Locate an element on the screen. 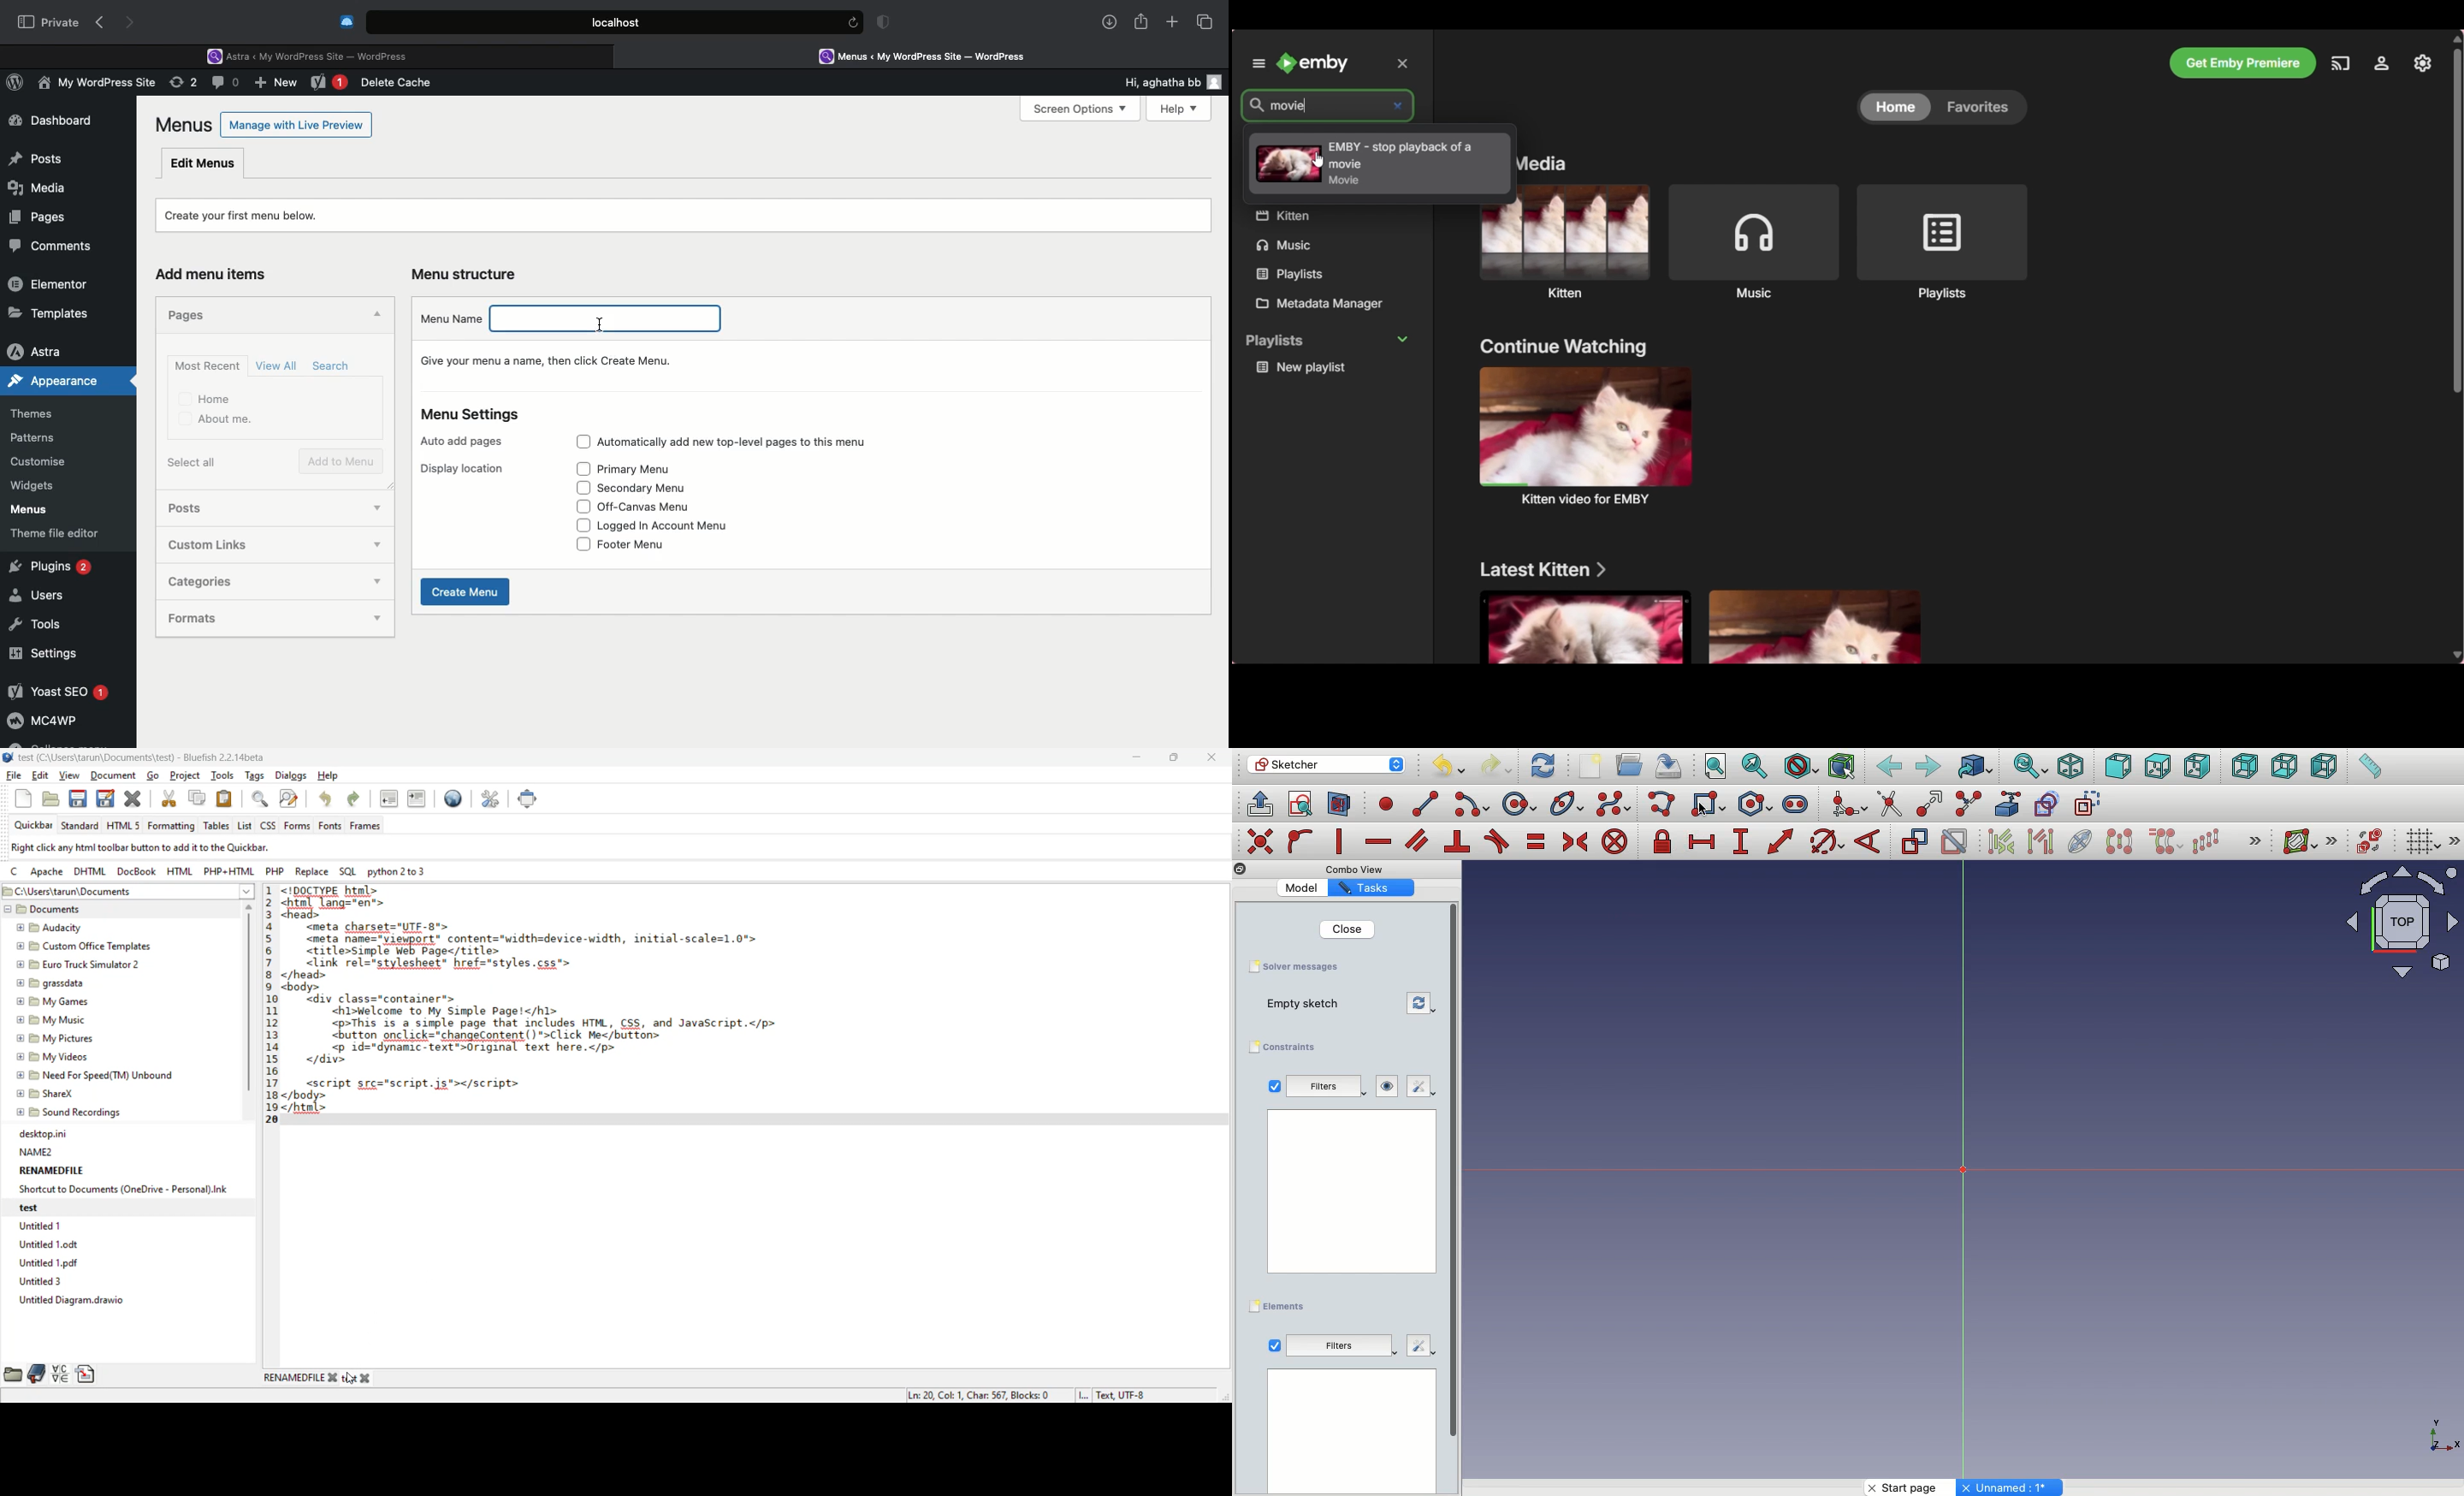 The image size is (2464, 1512). Sketcher - Workbench is located at coordinates (1325, 764).